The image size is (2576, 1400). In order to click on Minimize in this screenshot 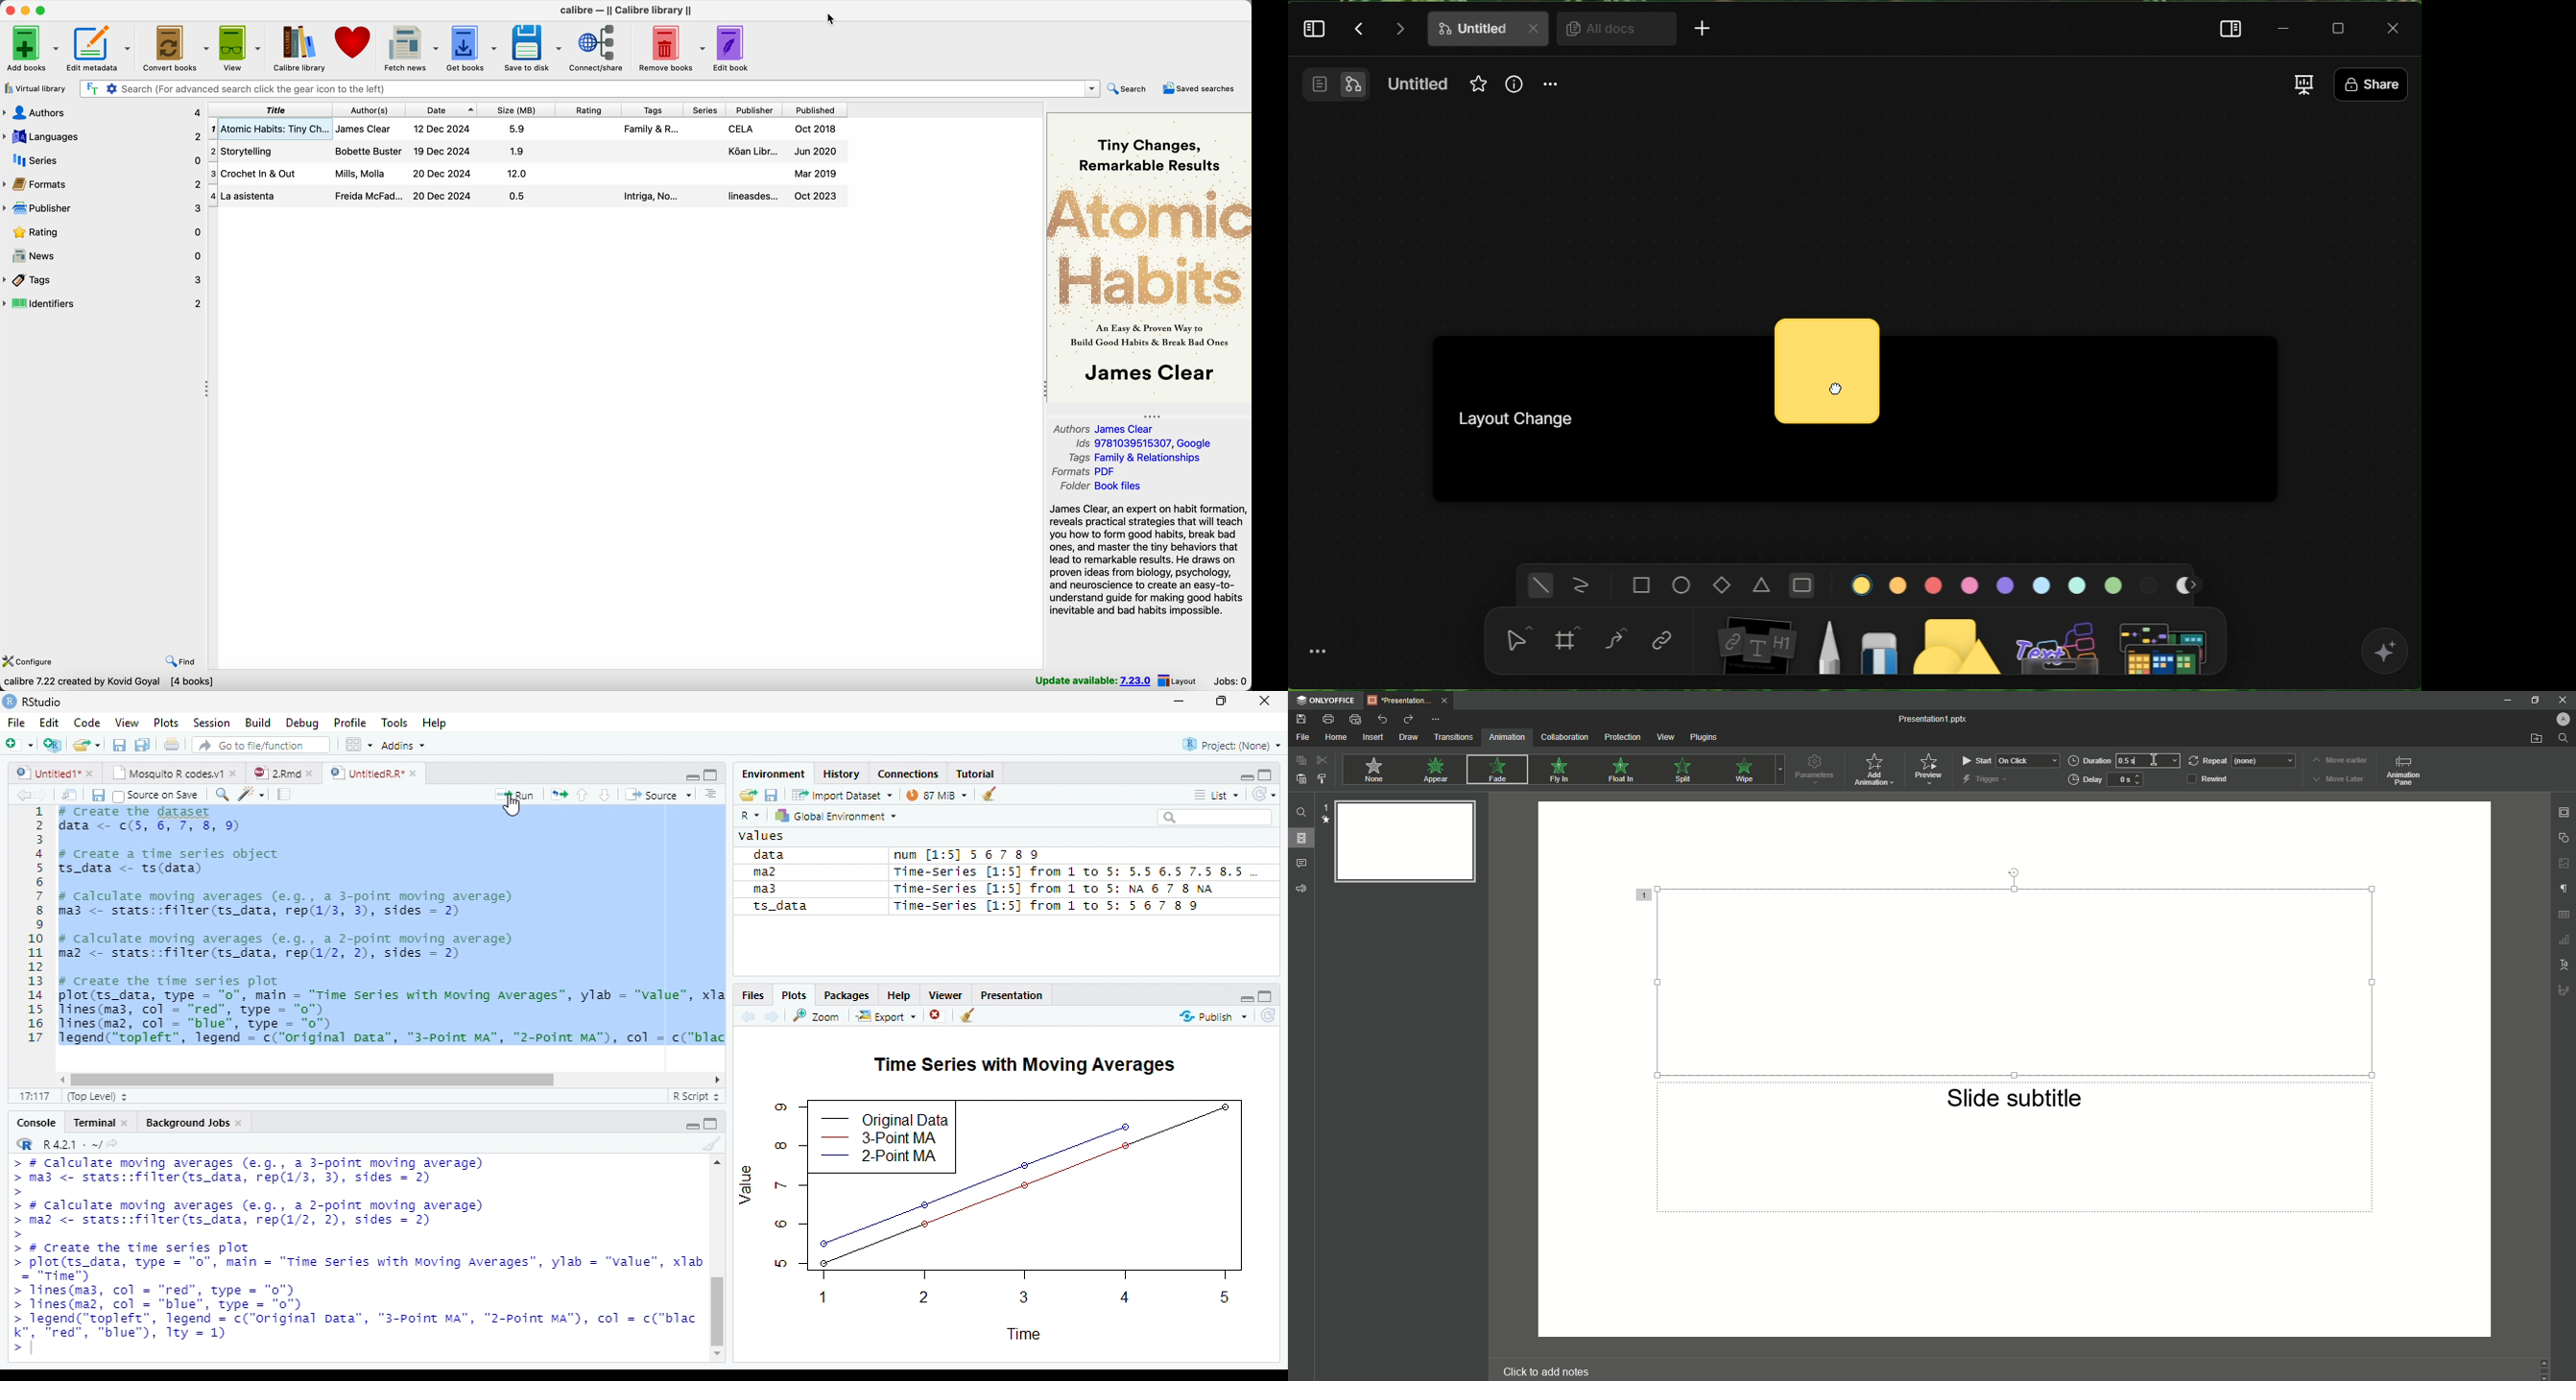, I will do `click(2533, 700)`.